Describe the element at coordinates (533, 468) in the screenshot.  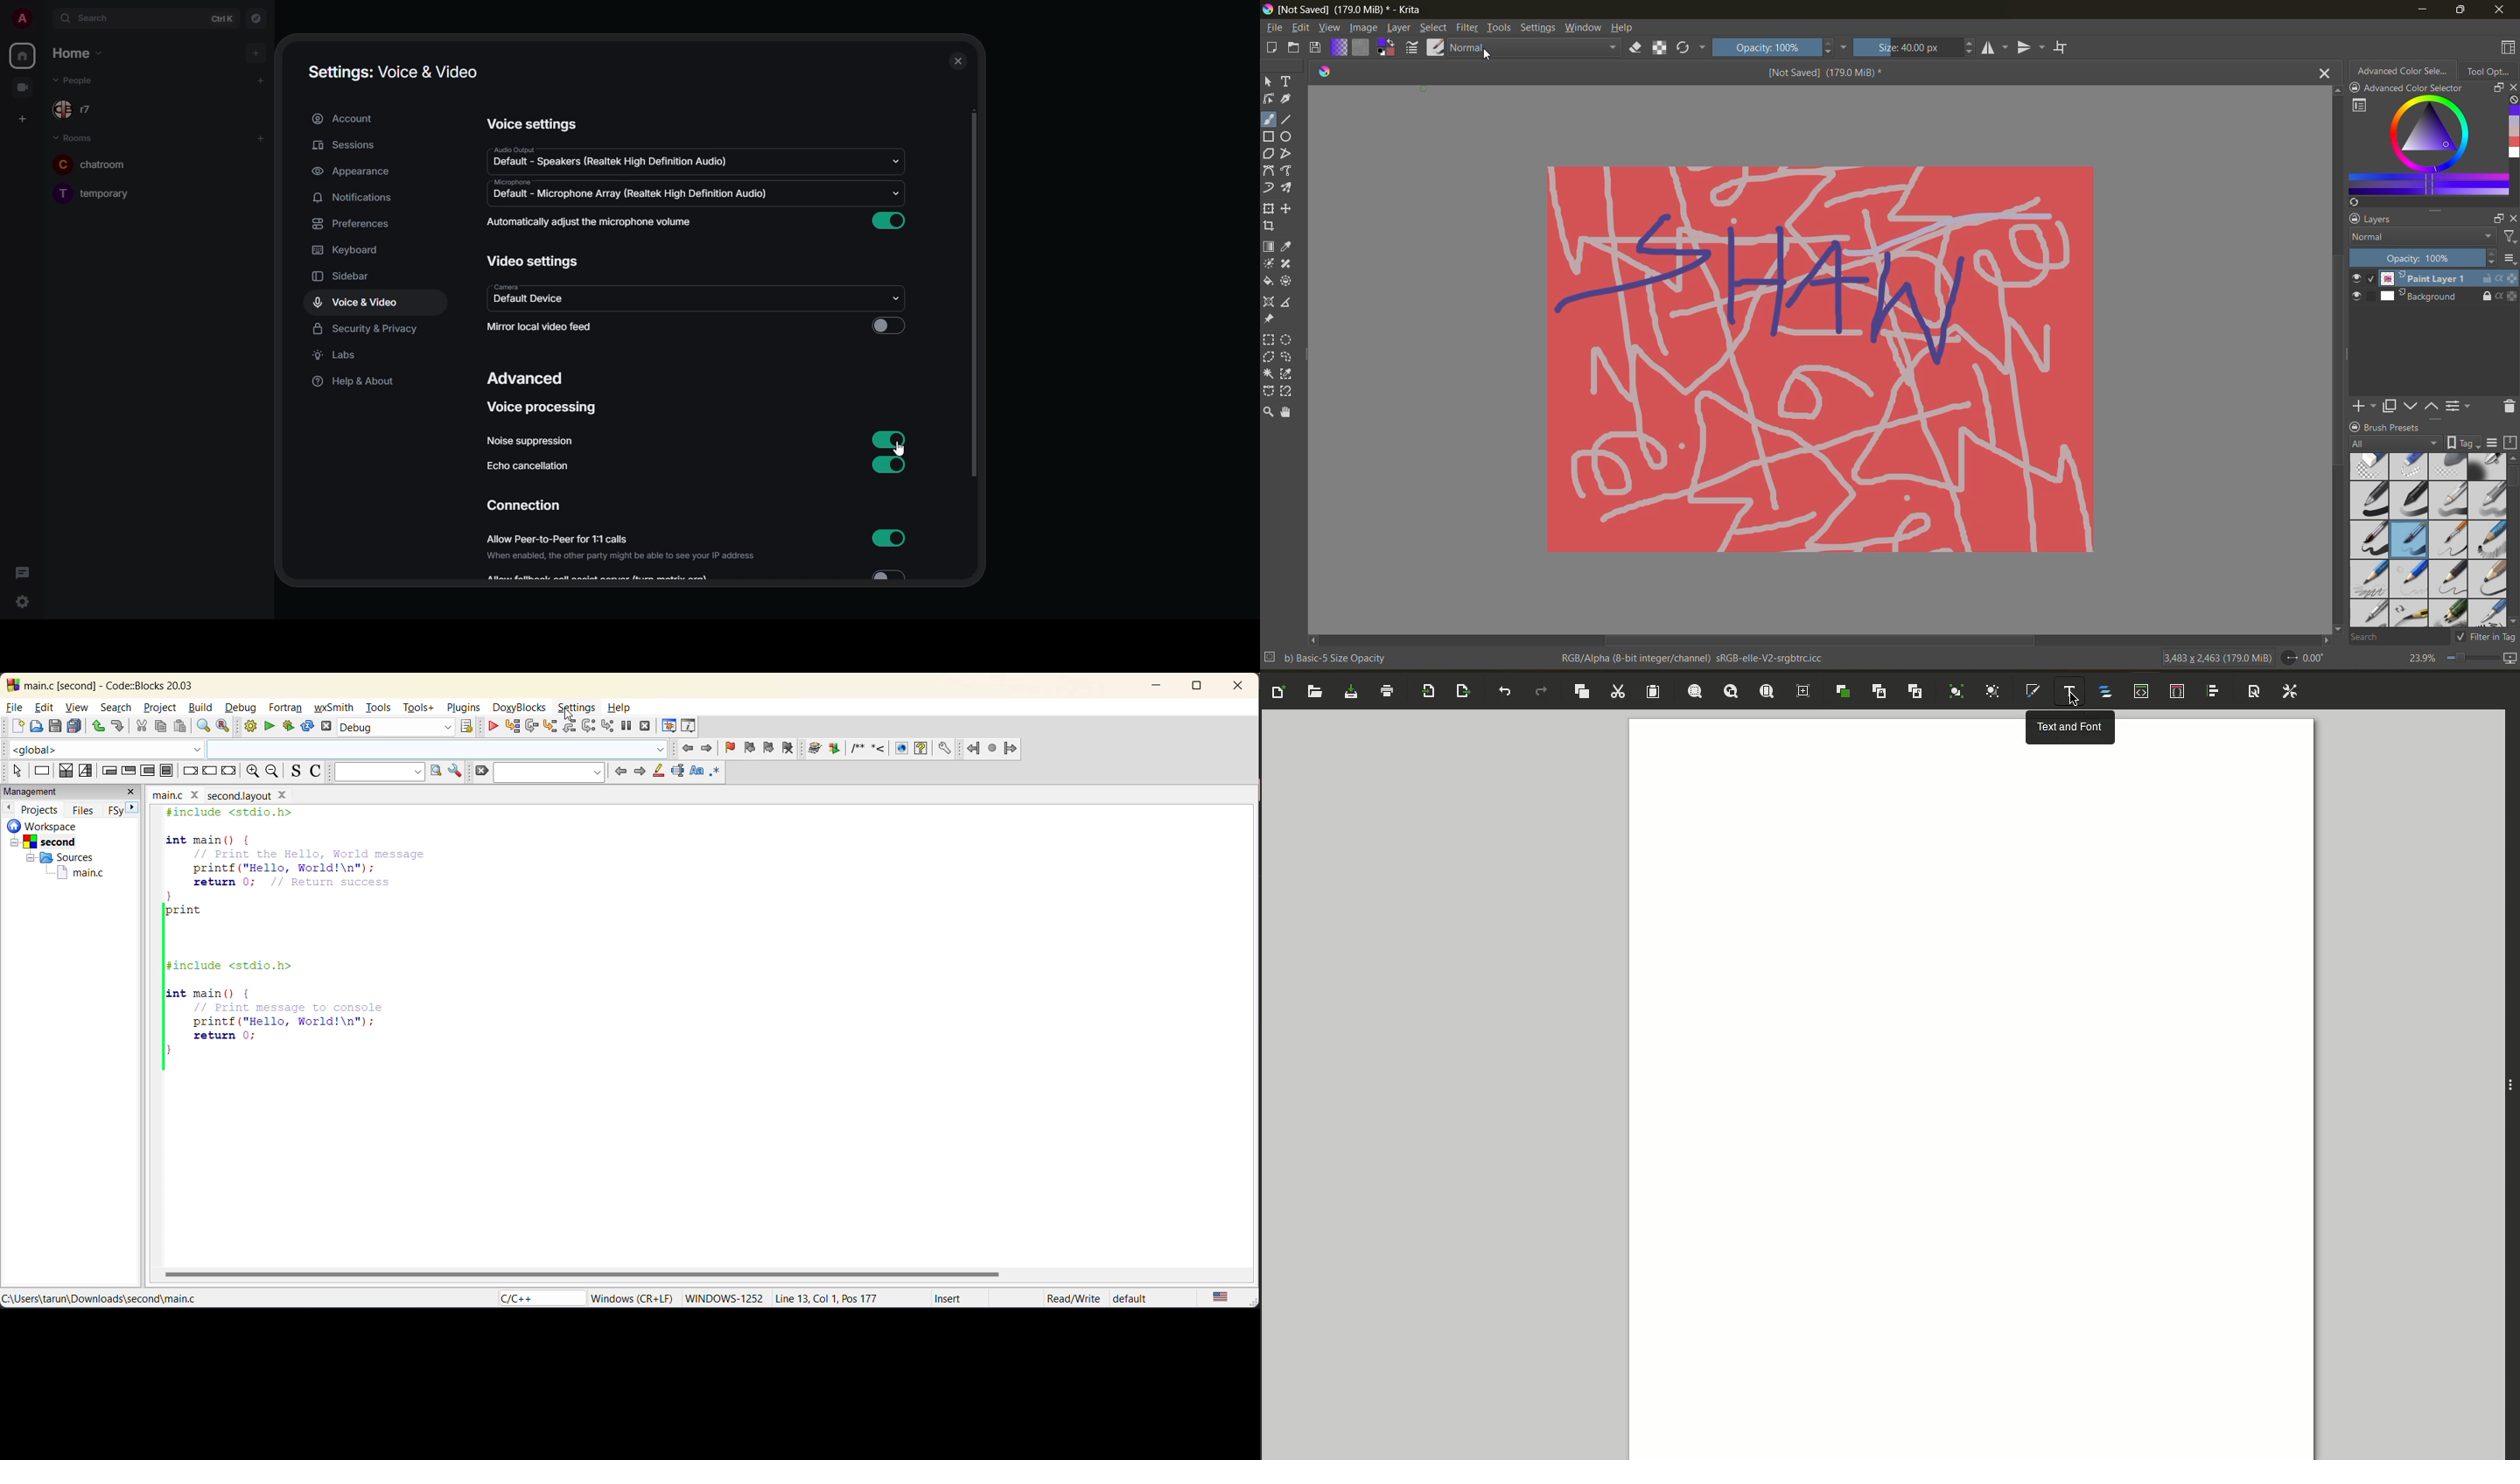
I see `echo cancellation` at that location.